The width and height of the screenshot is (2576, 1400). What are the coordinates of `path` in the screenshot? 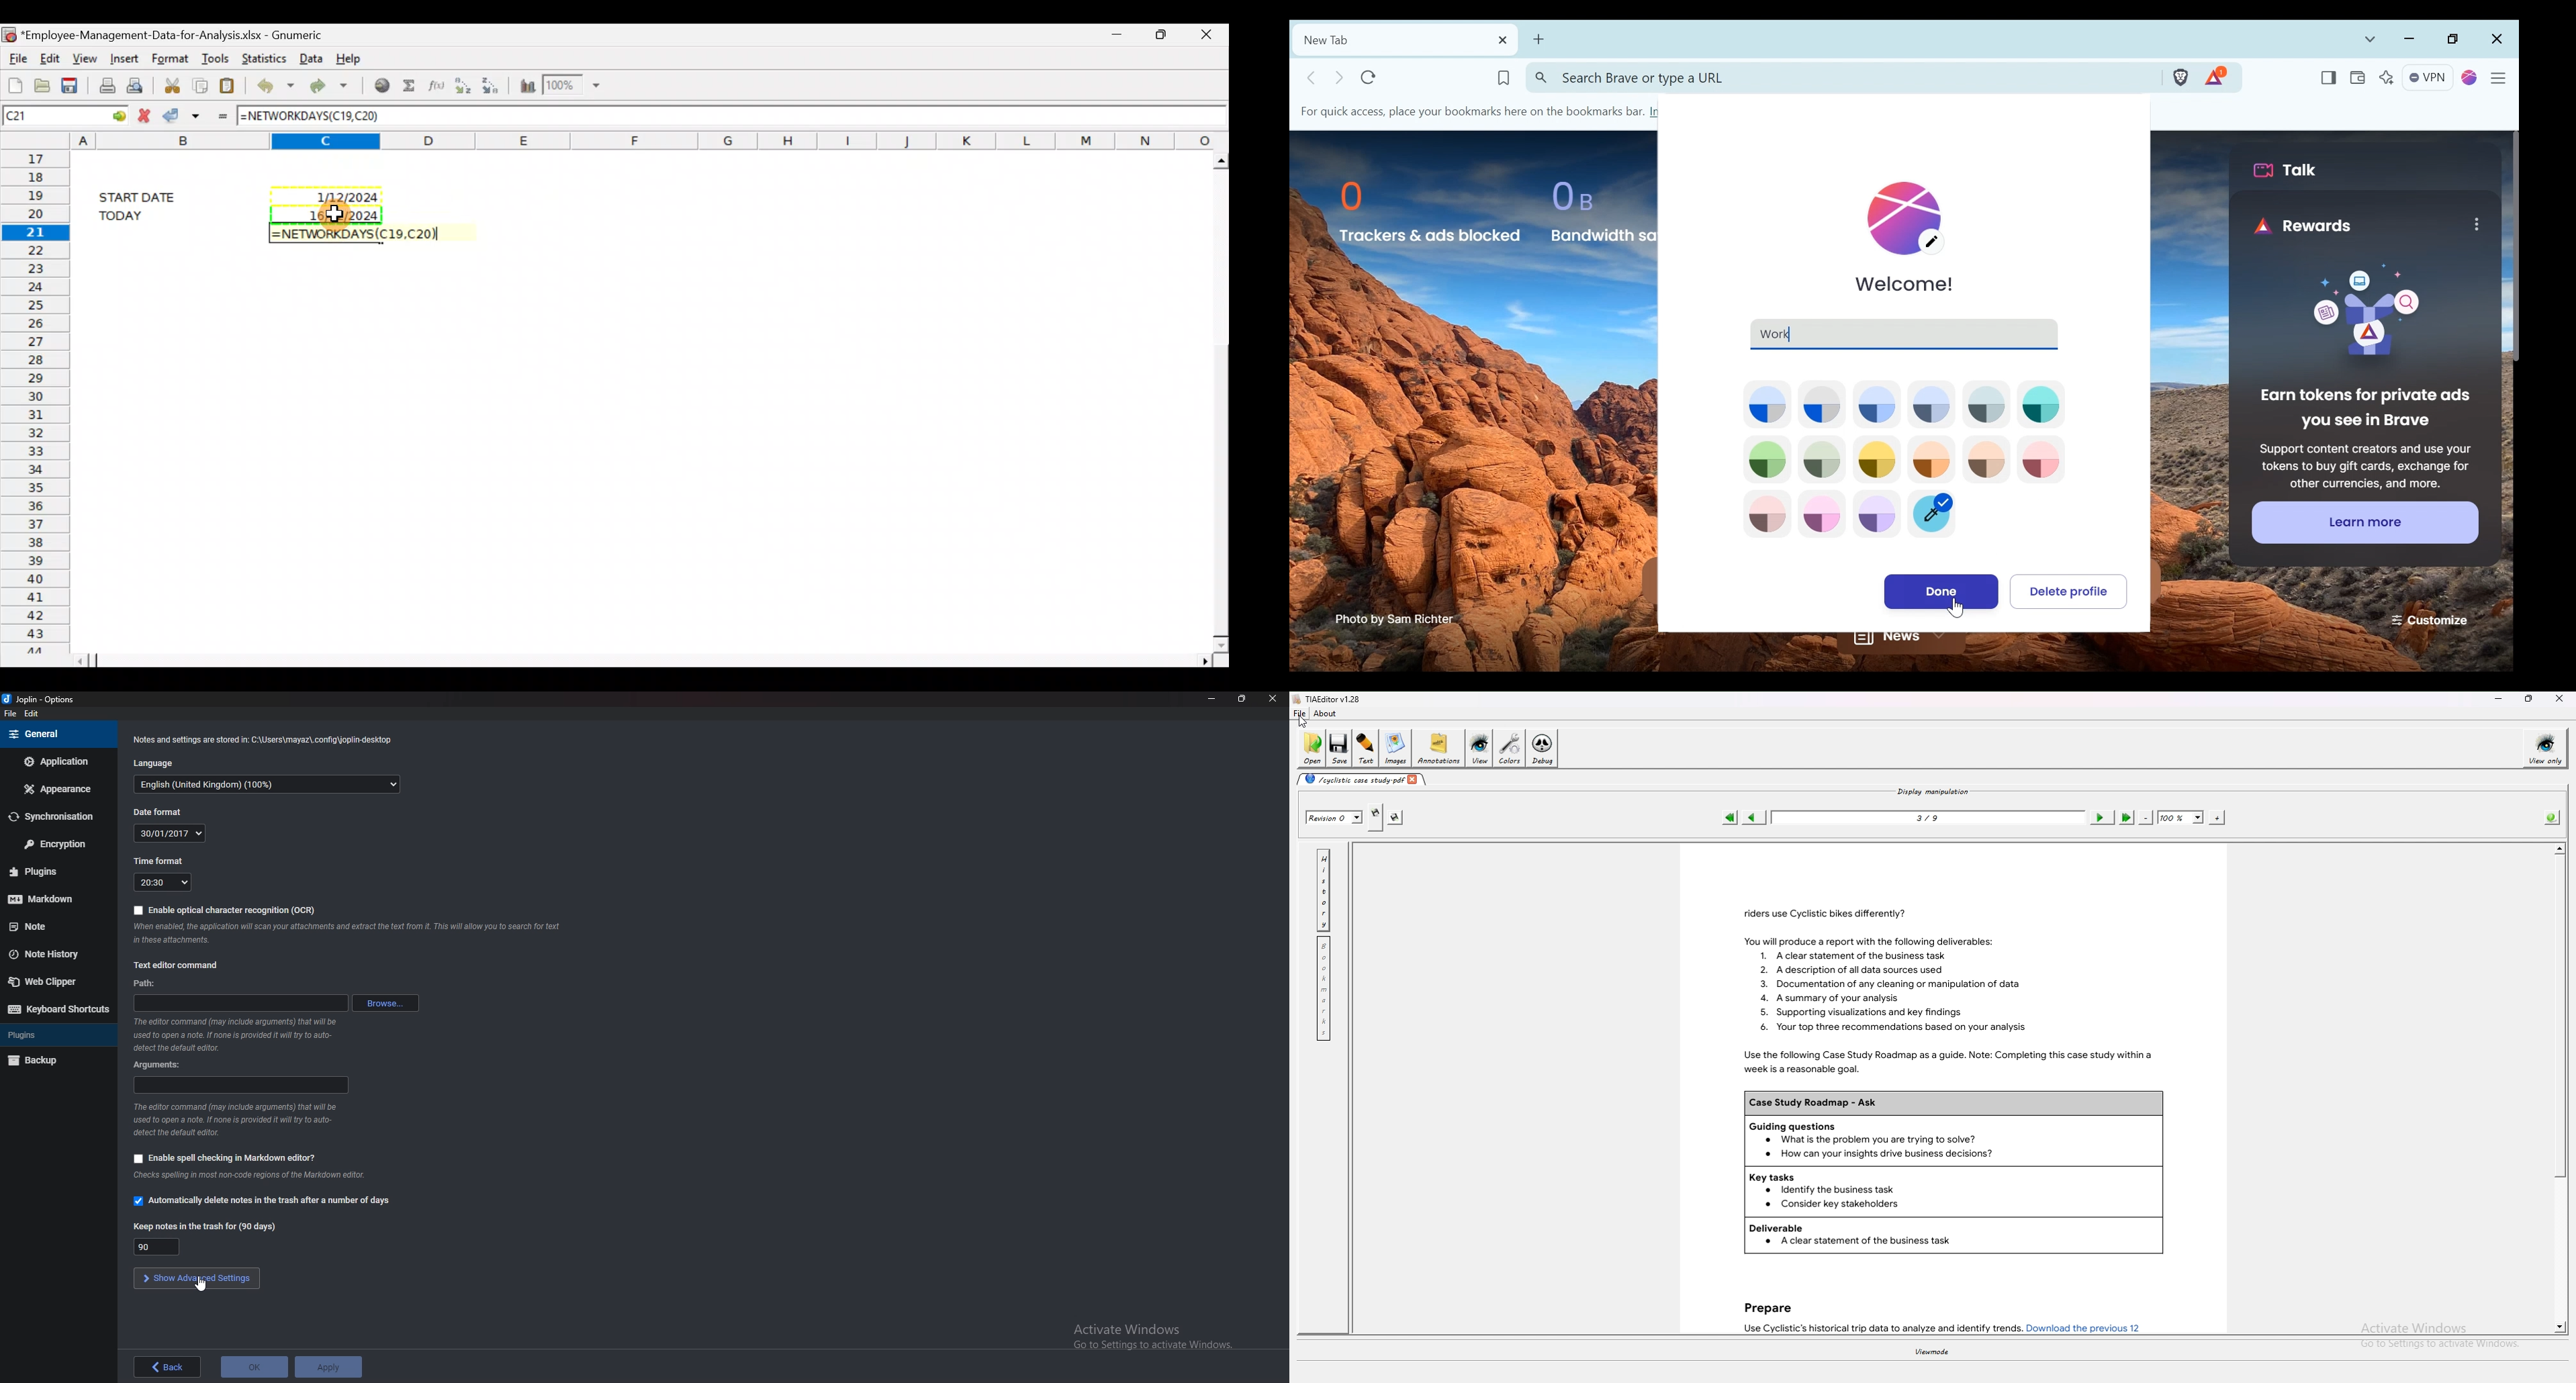 It's located at (149, 984).